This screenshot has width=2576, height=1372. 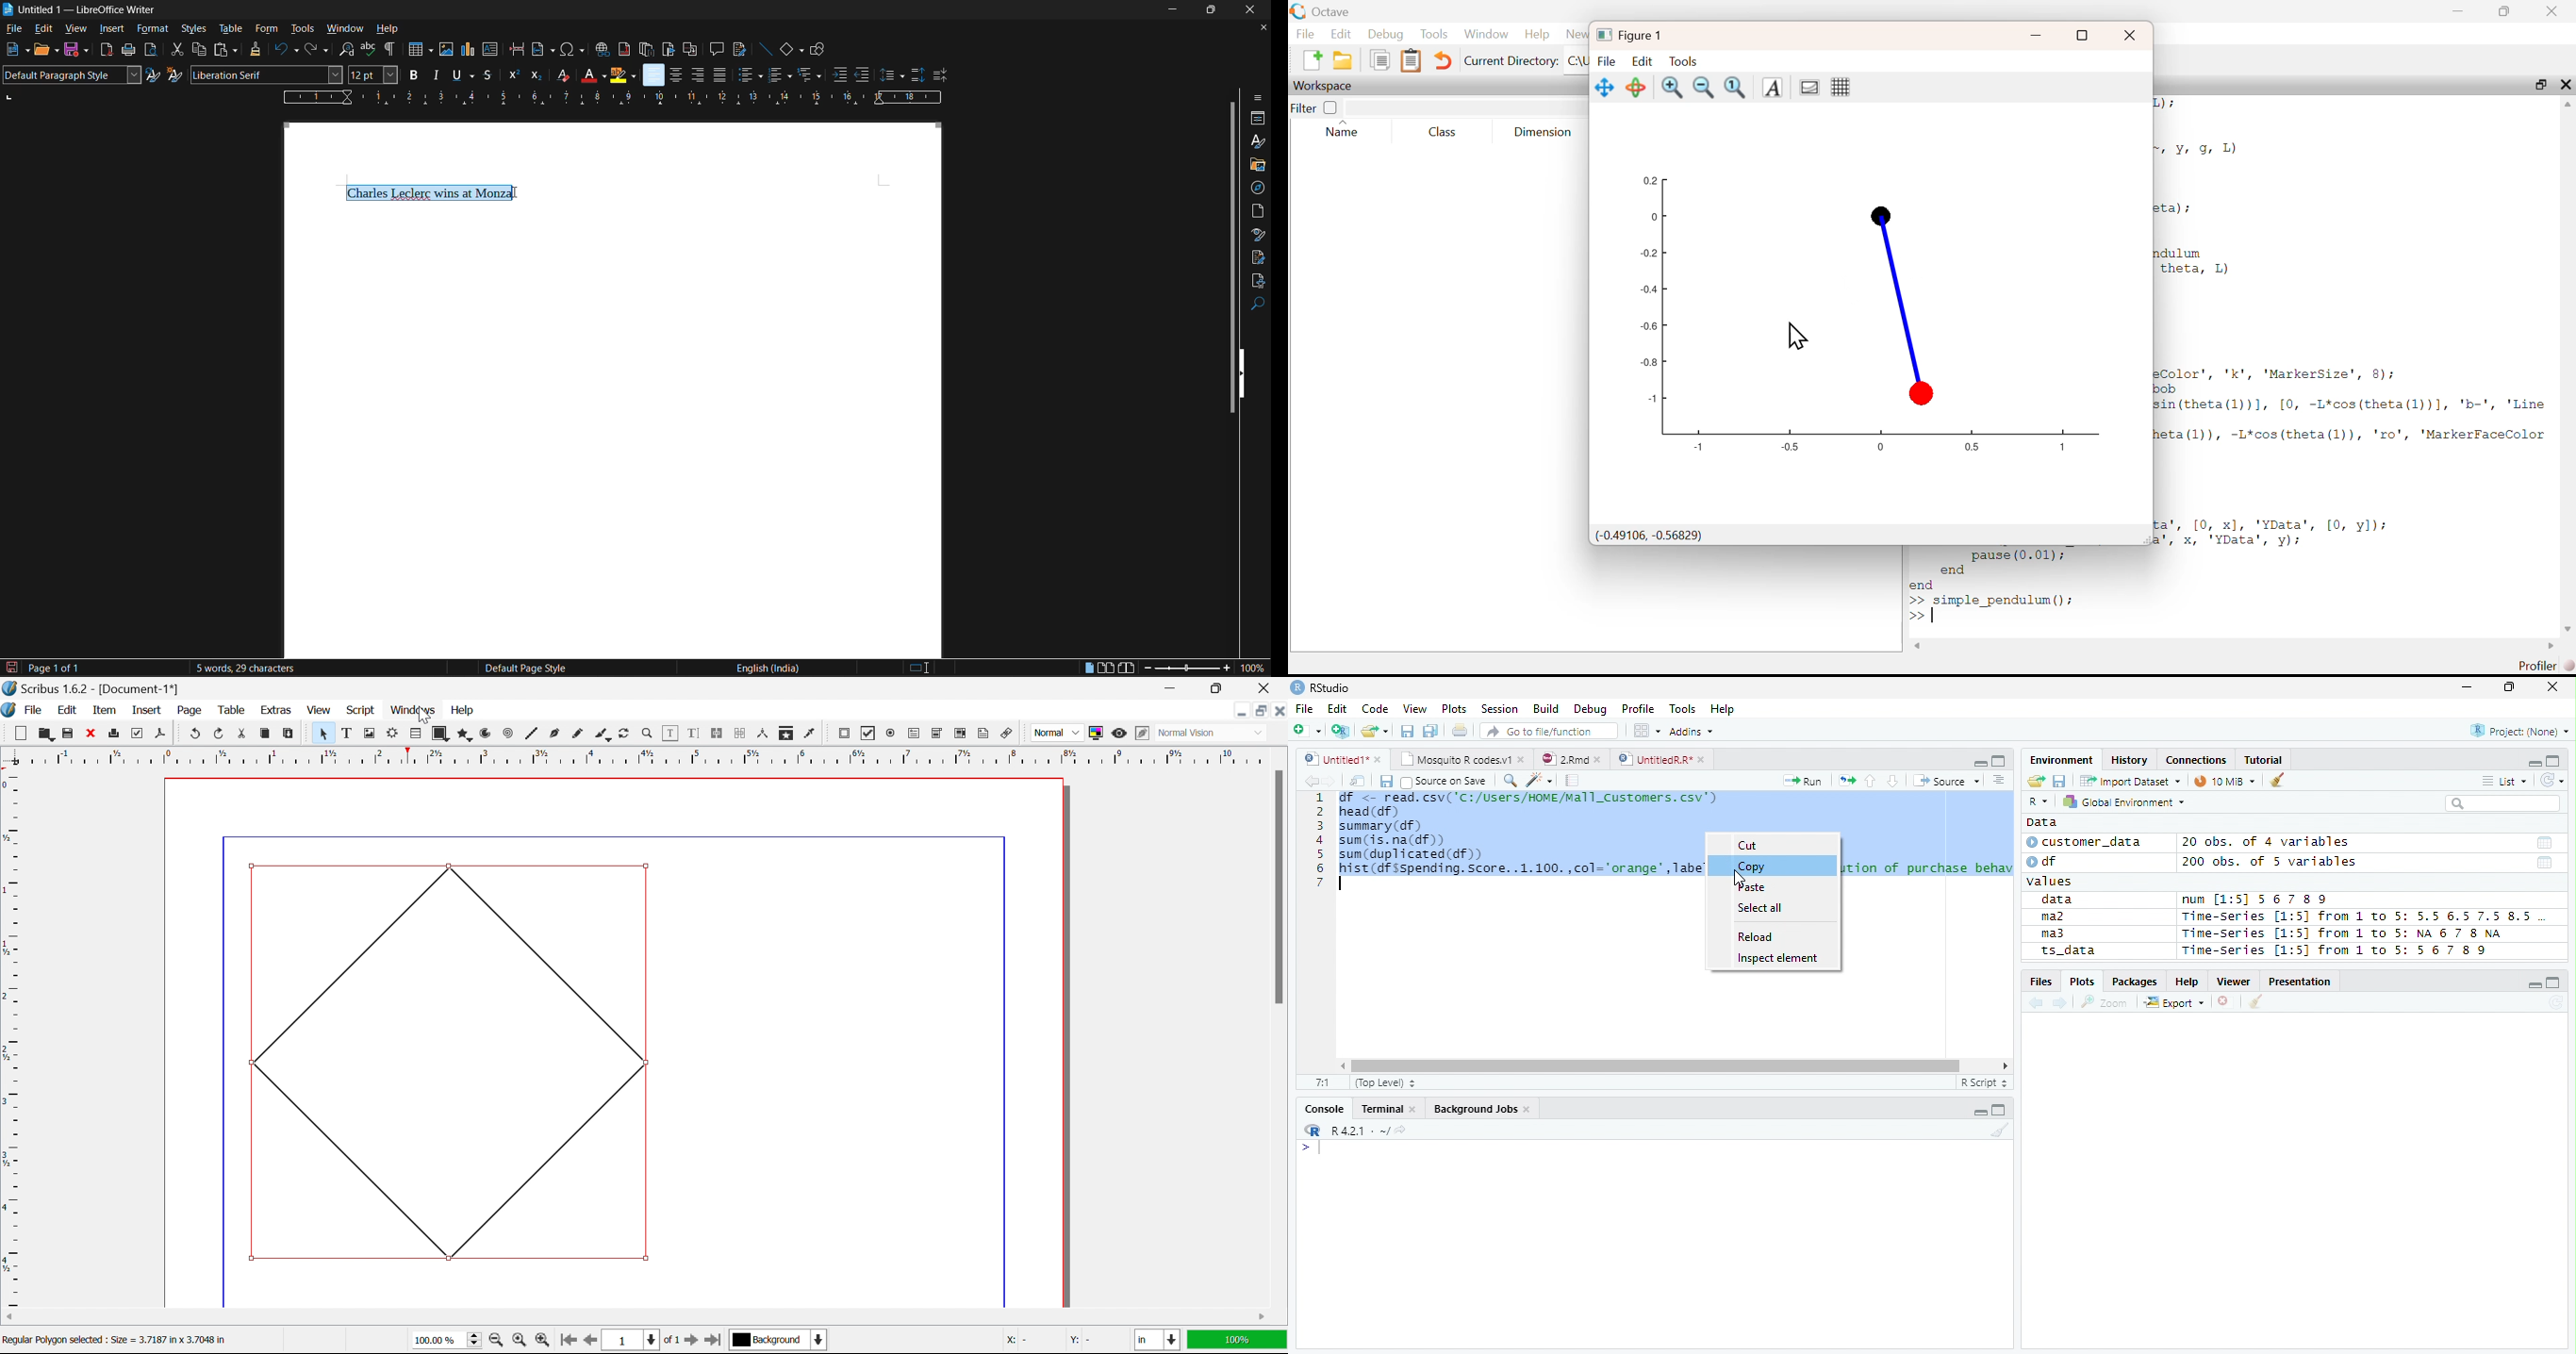 What do you see at coordinates (2034, 782) in the screenshot?
I see `Open folder` at bounding box center [2034, 782].